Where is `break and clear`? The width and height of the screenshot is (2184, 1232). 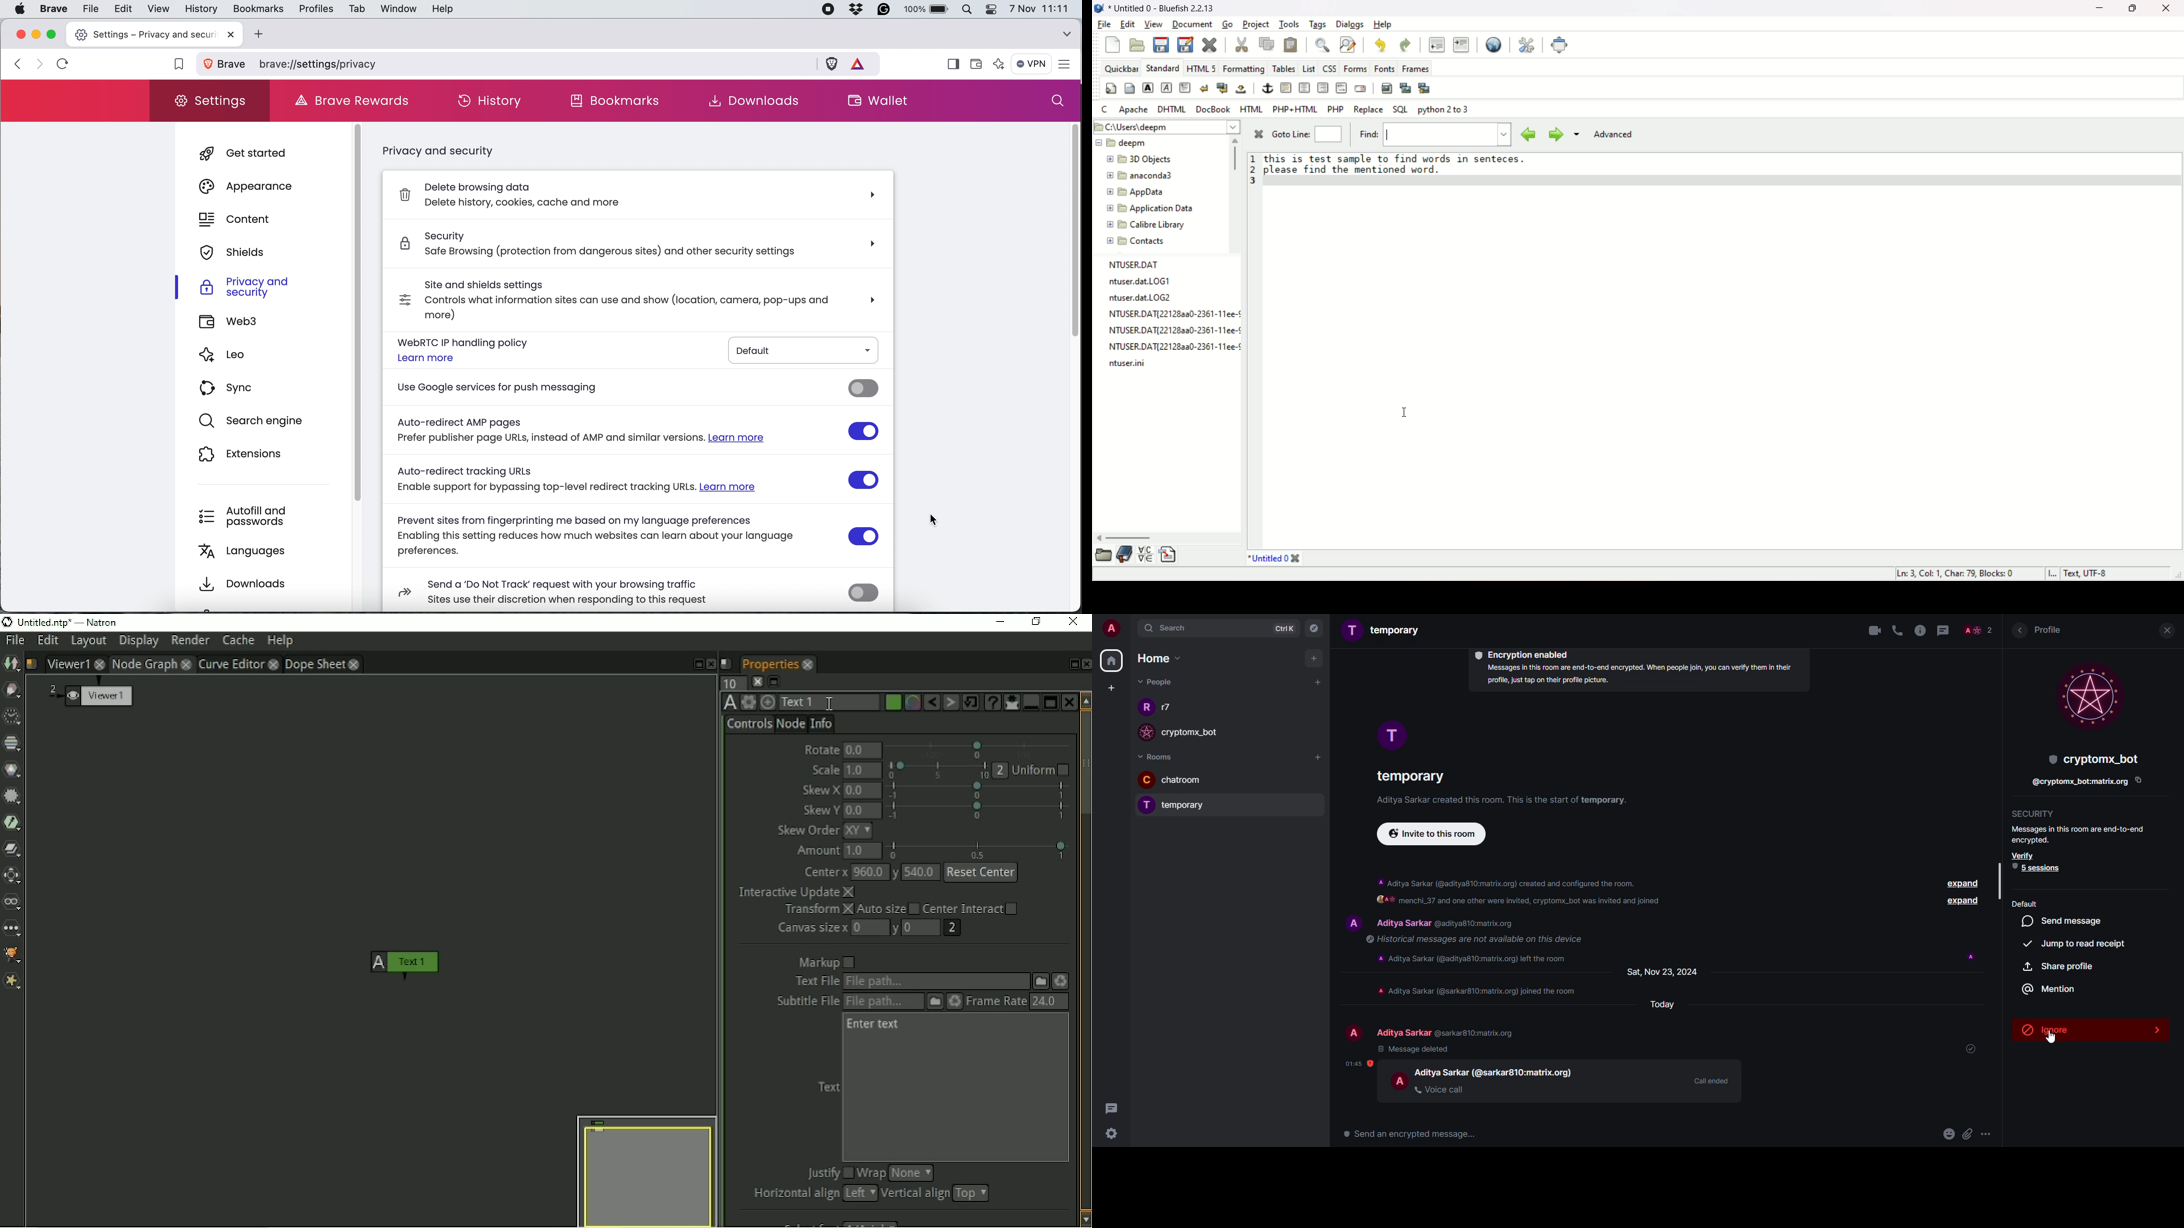
break and clear is located at coordinates (1222, 89).